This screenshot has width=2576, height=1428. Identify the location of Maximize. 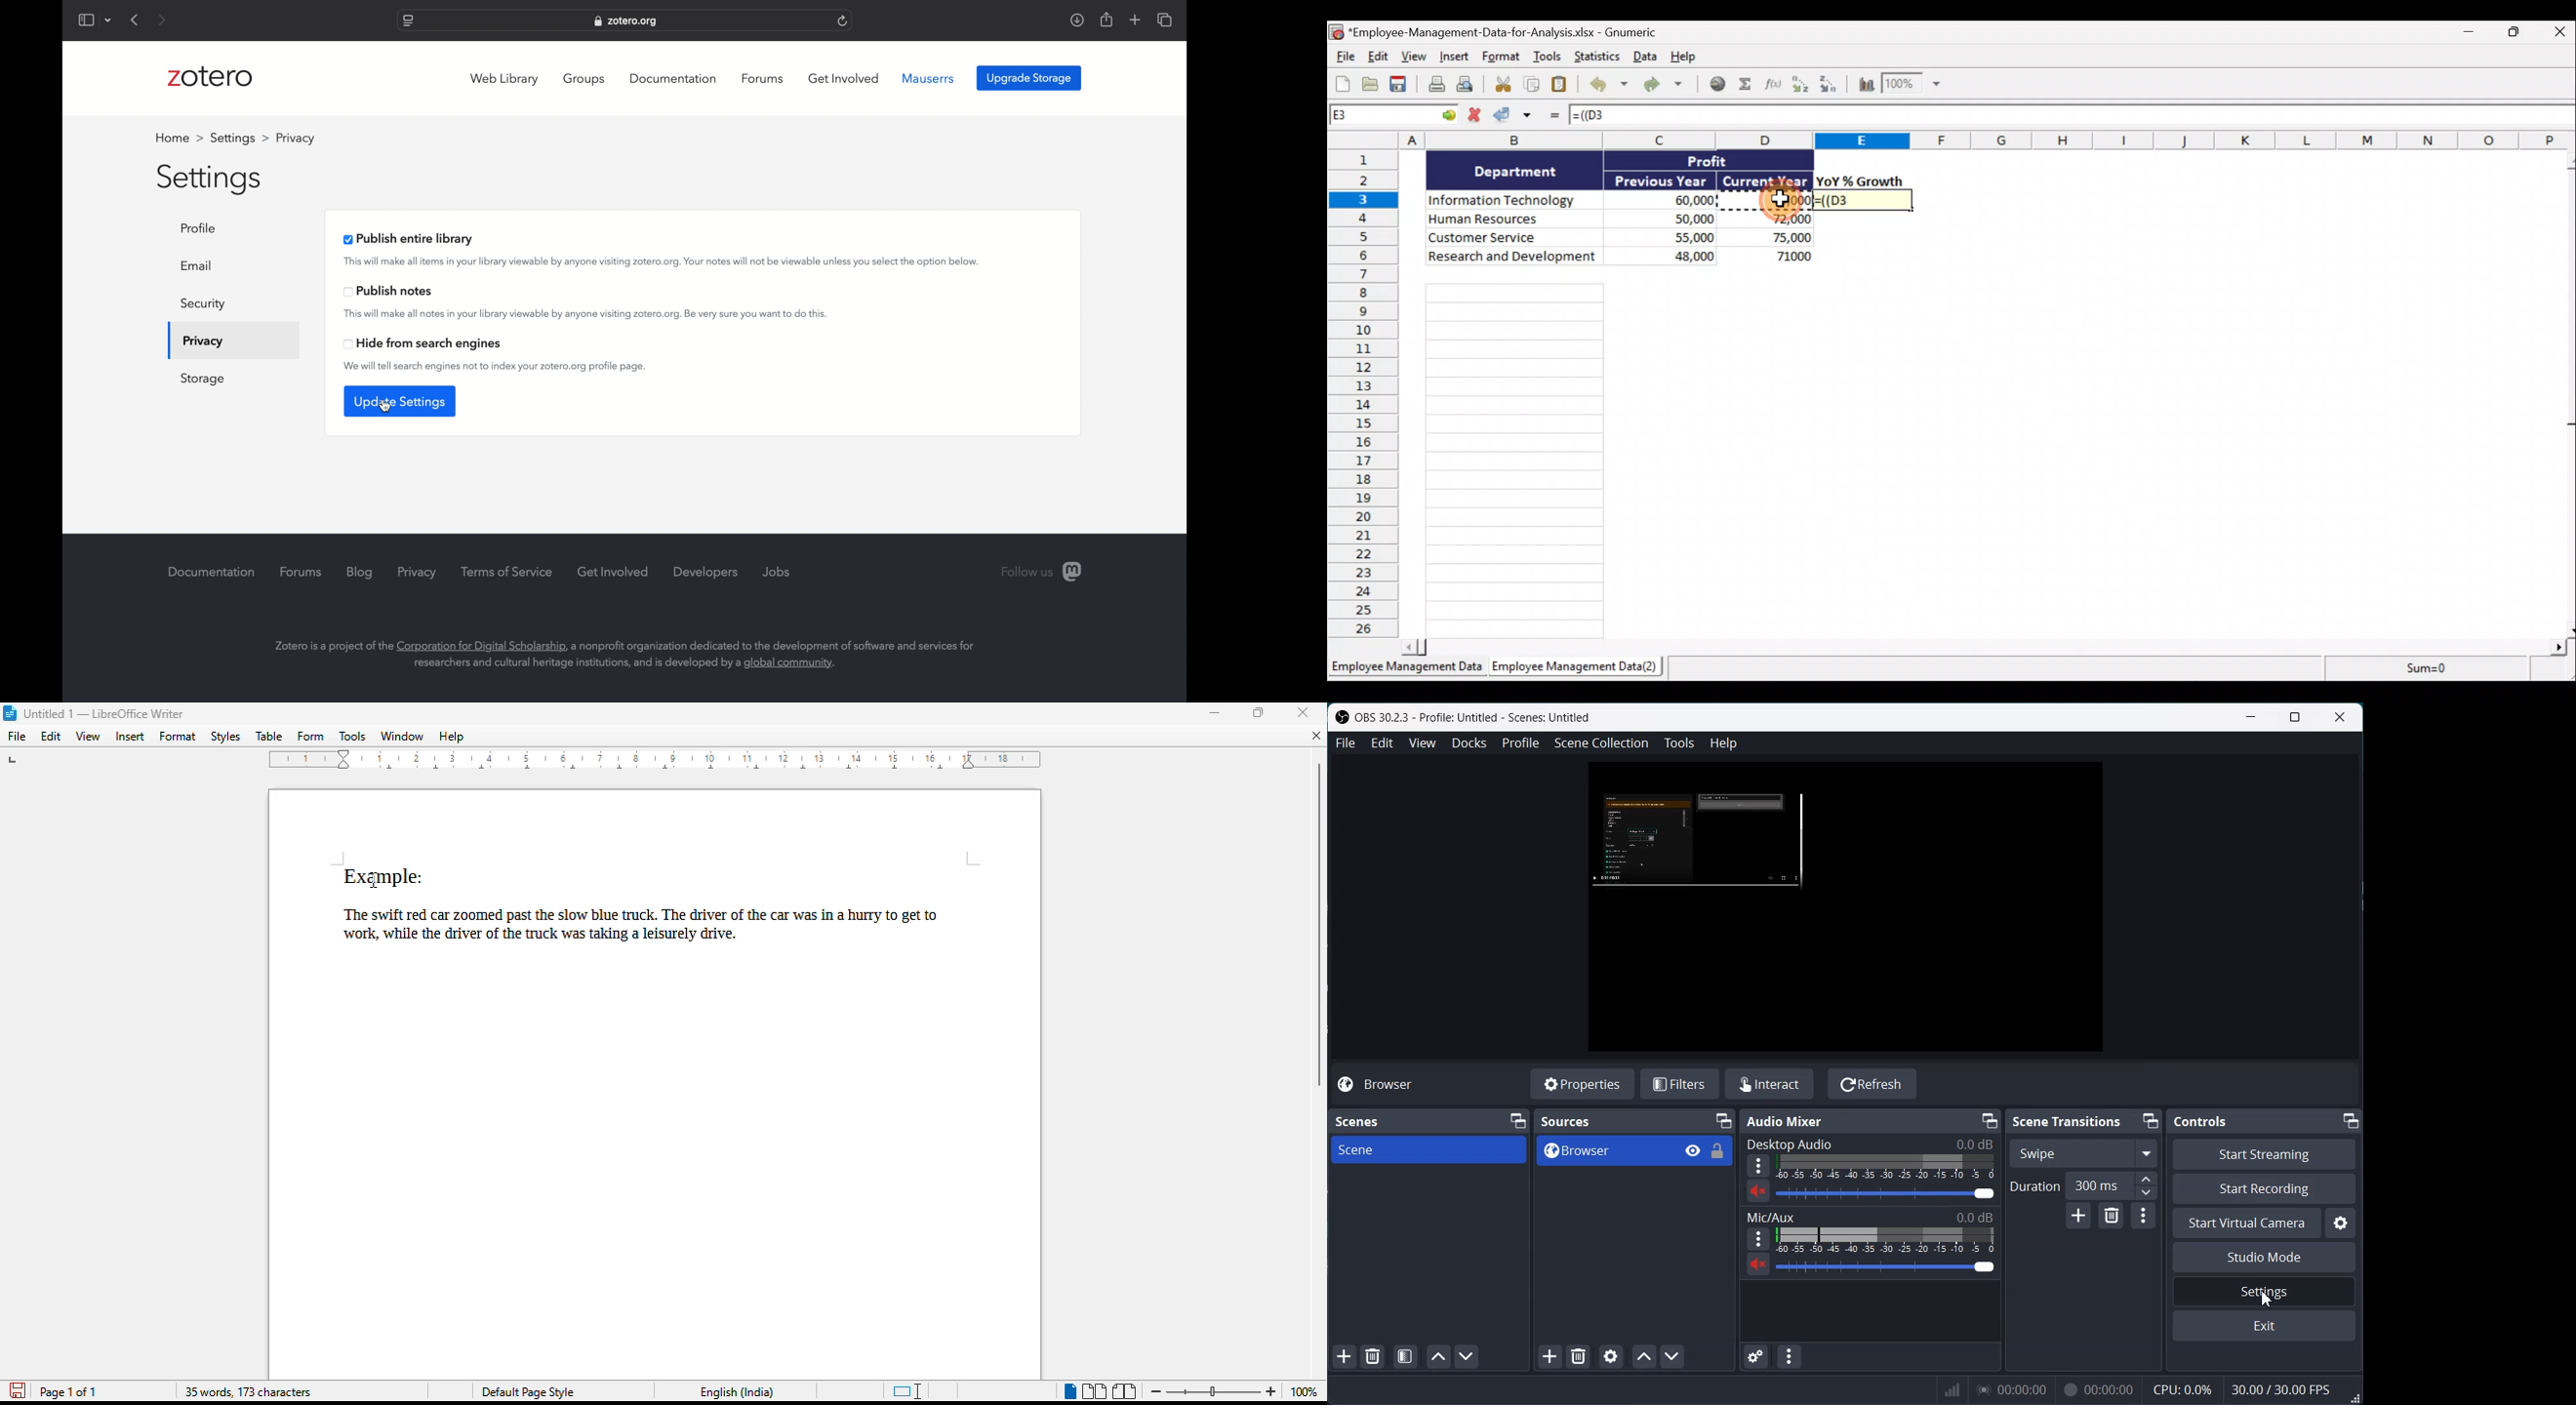
(2295, 716).